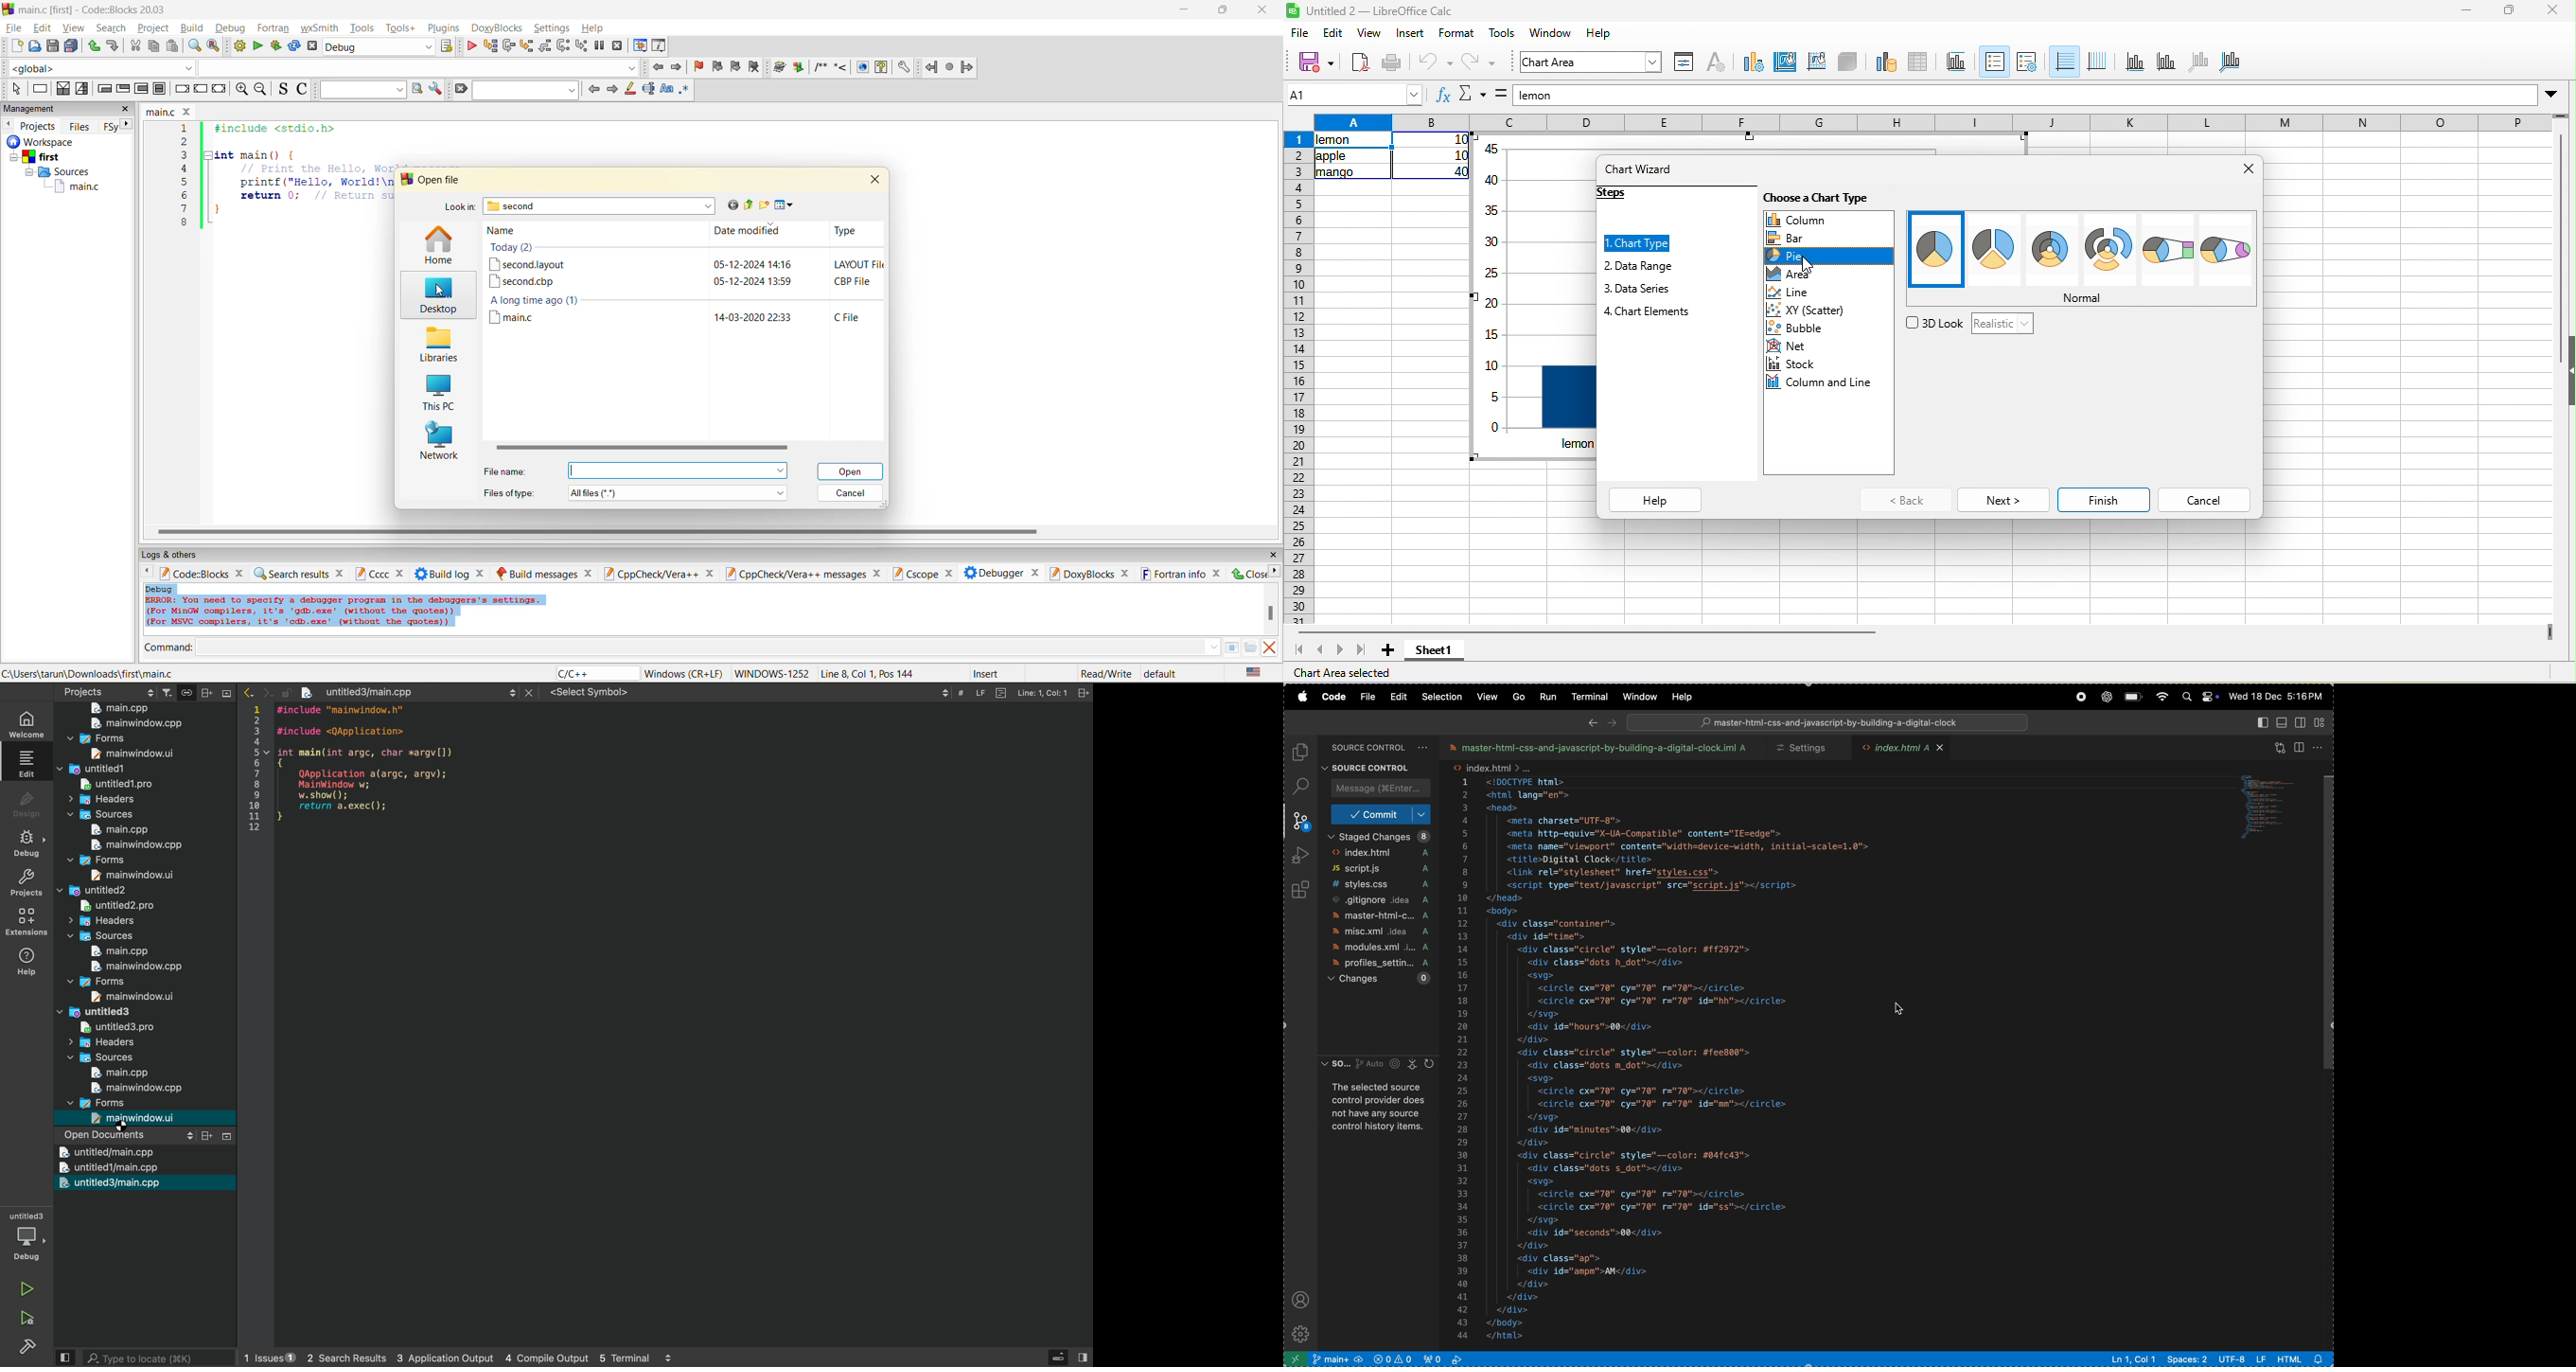  What do you see at coordinates (1354, 140) in the screenshot?
I see `lemon` at bounding box center [1354, 140].